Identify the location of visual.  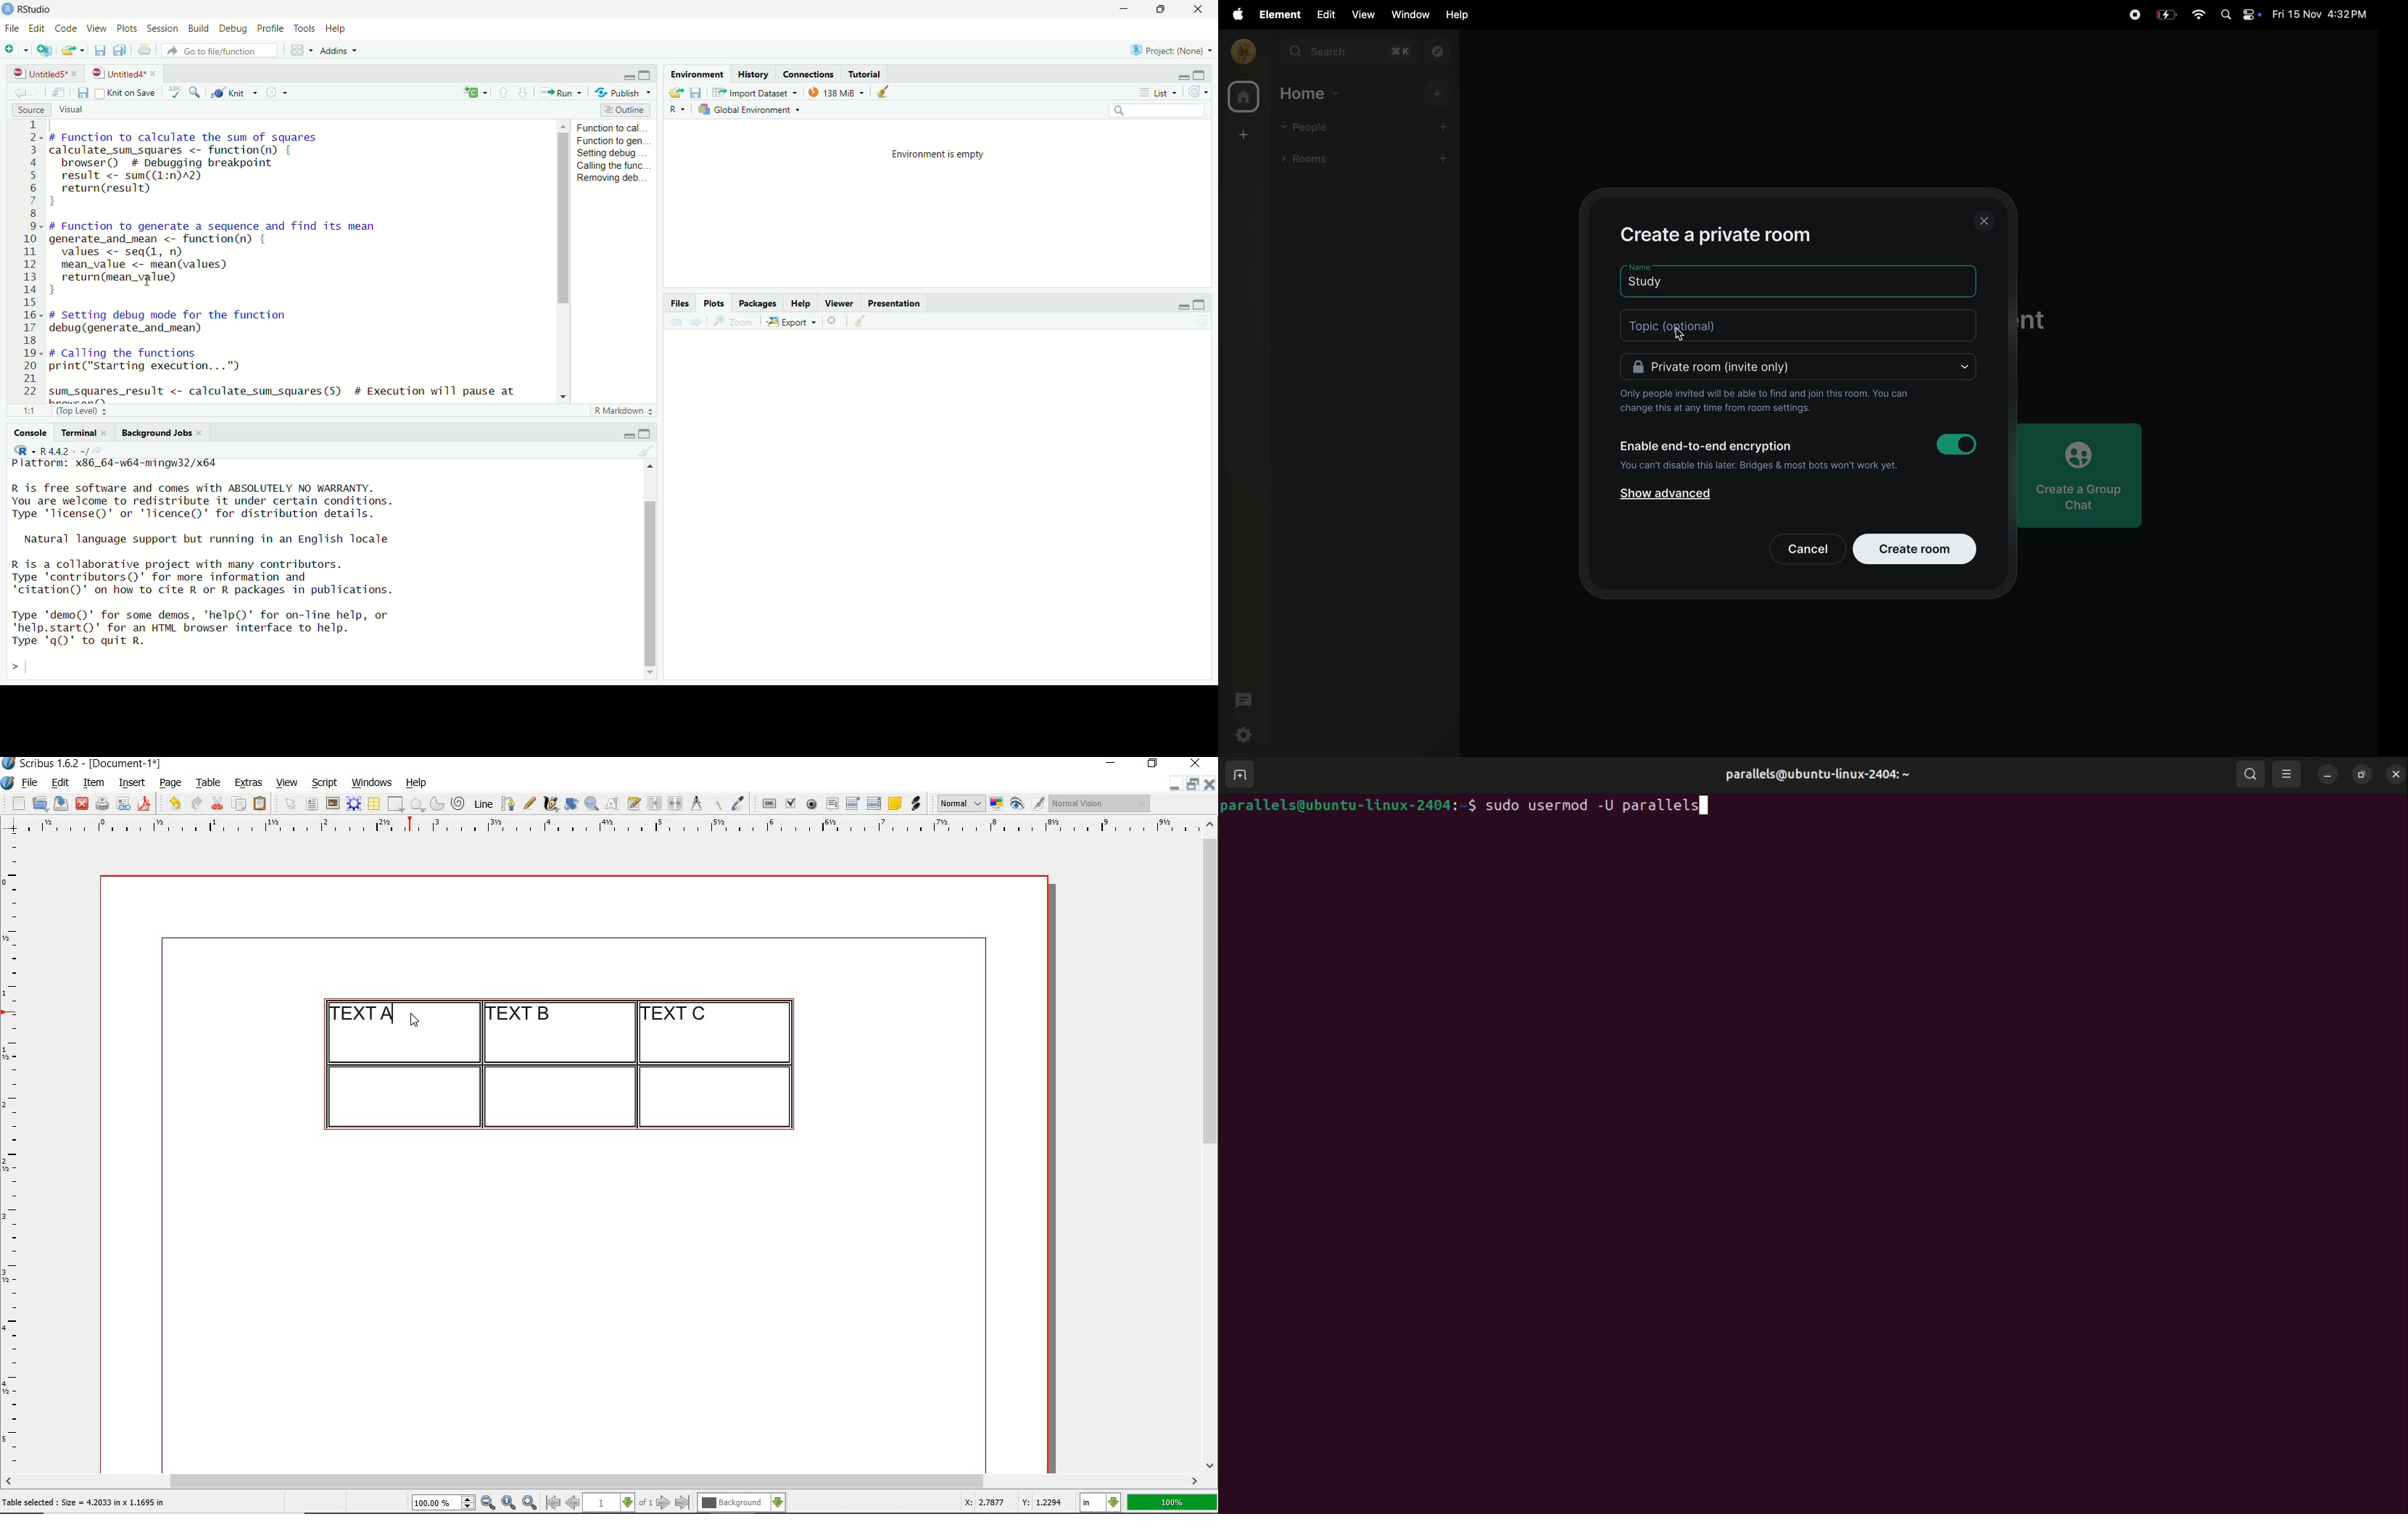
(74, 110).